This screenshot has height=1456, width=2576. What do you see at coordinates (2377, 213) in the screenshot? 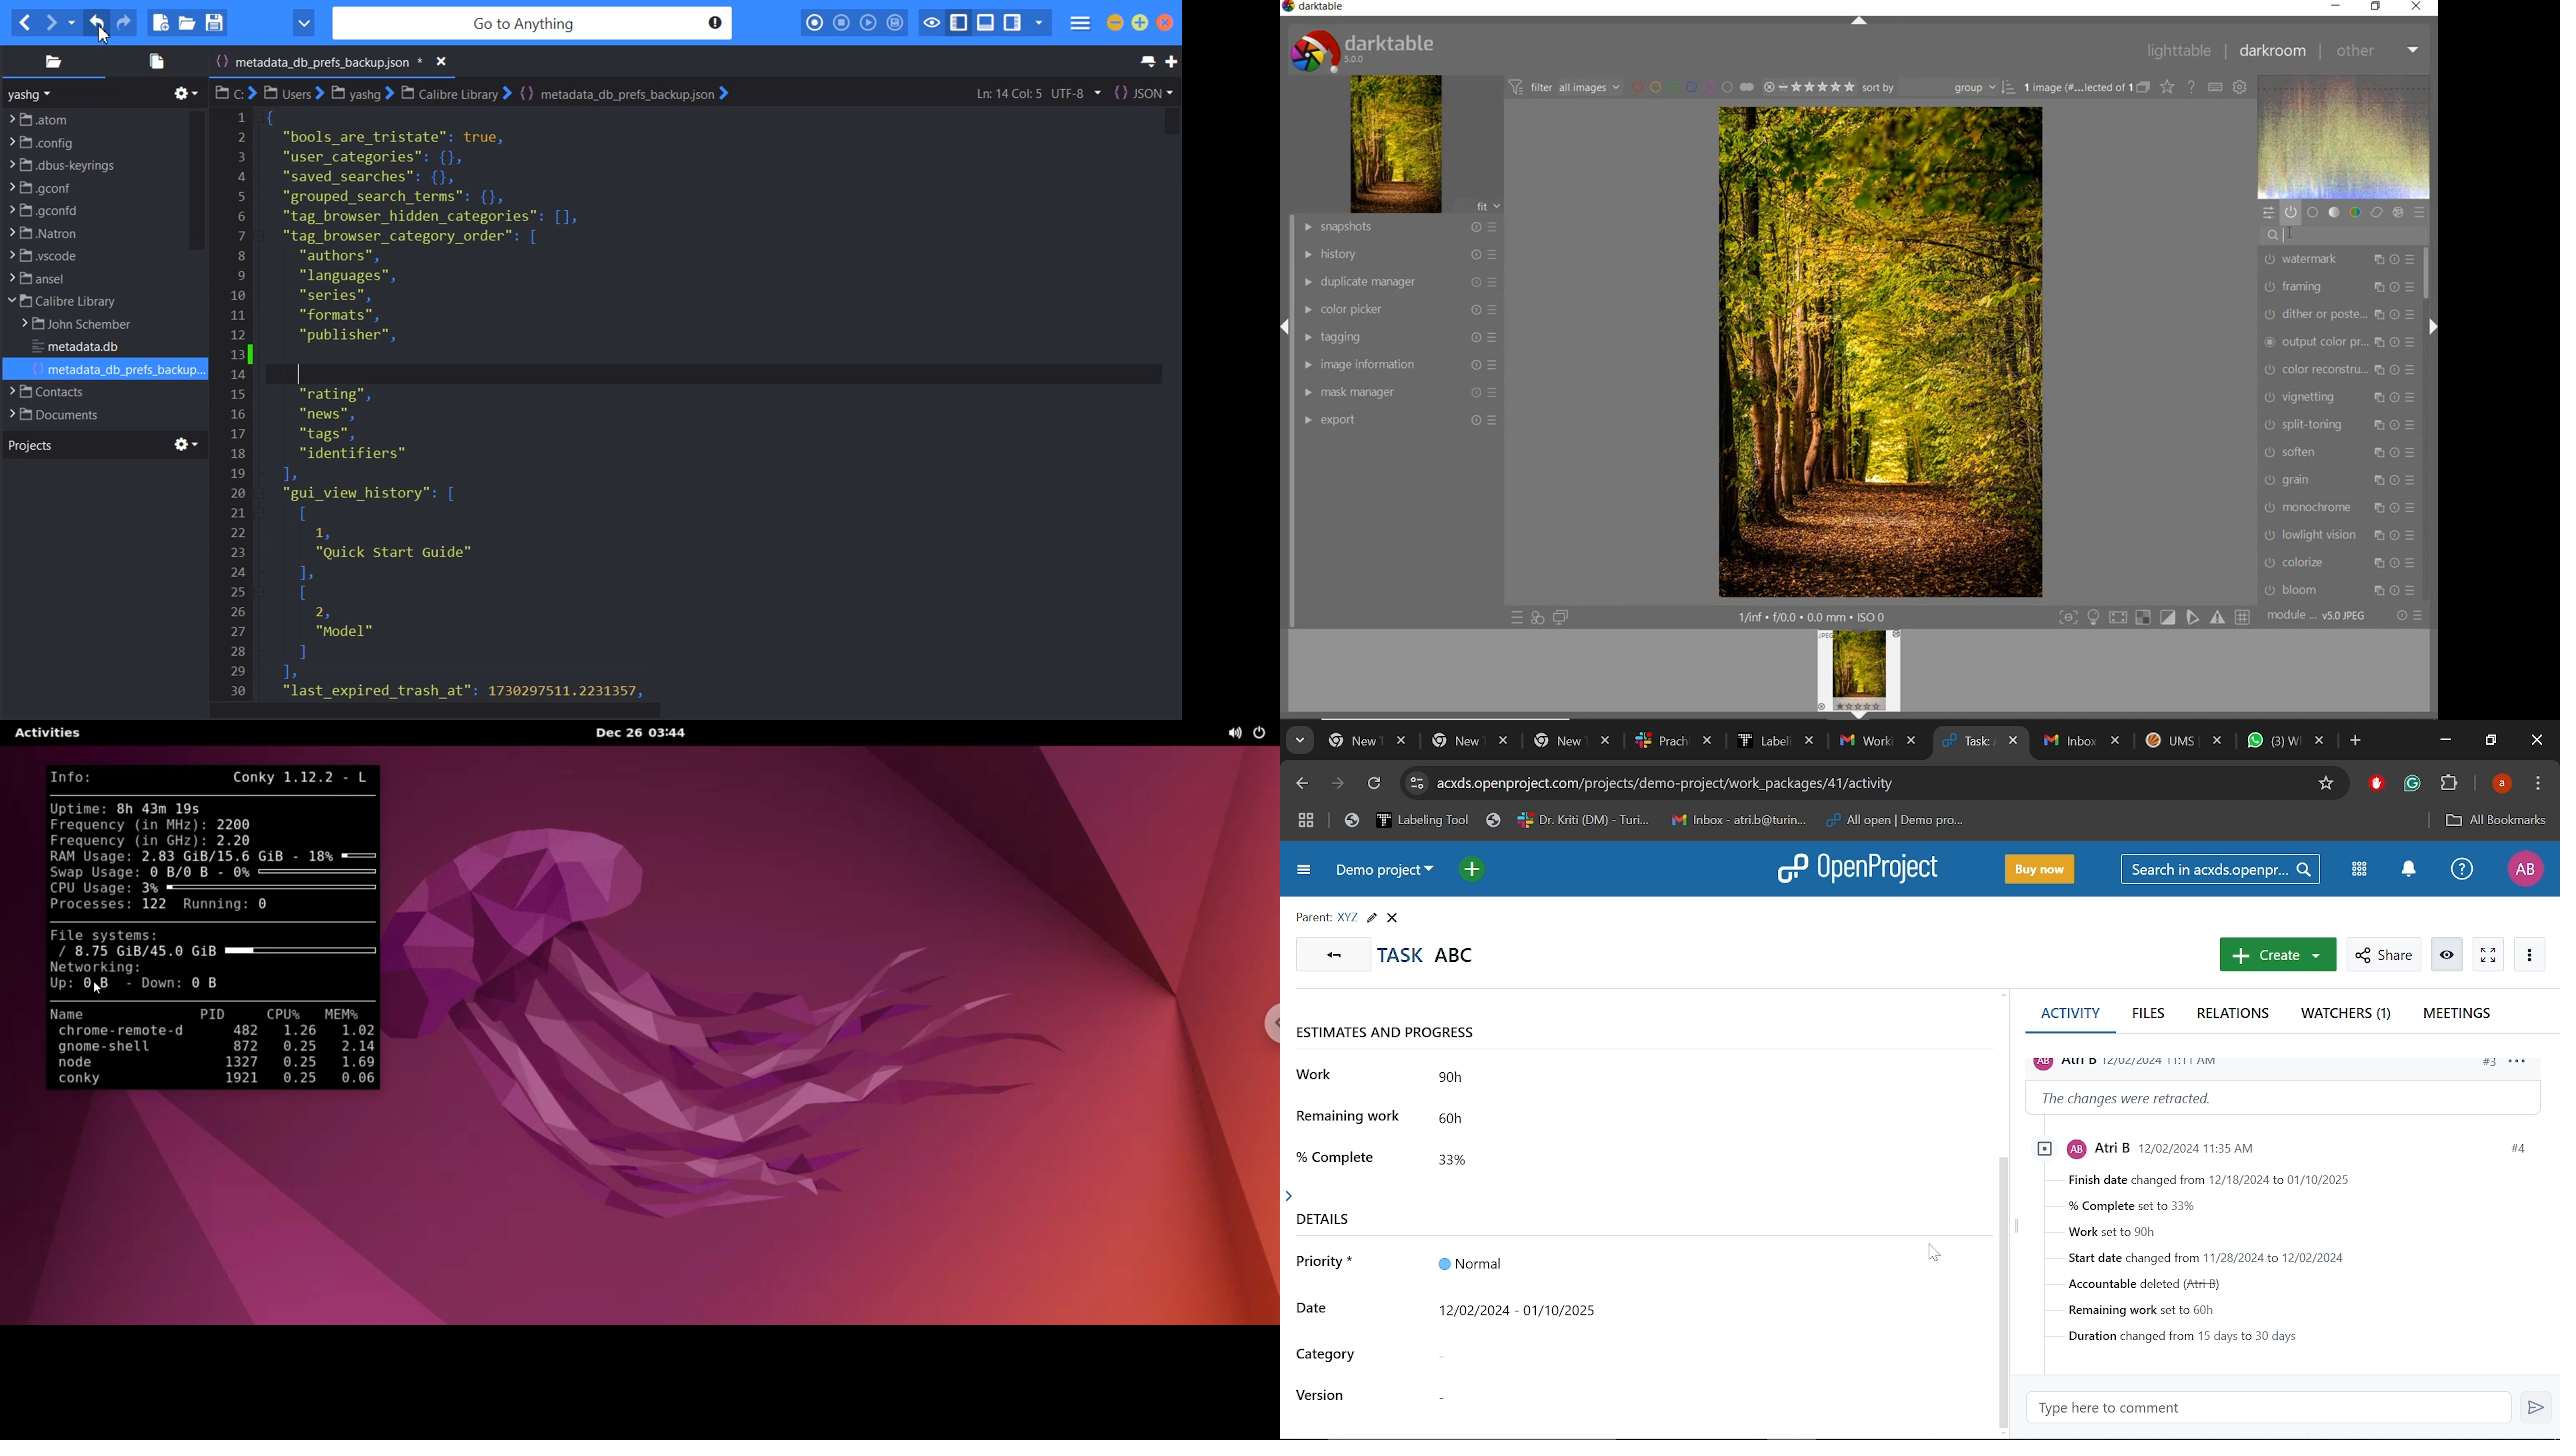
I see `correct` at bounding box center [2377, 213].